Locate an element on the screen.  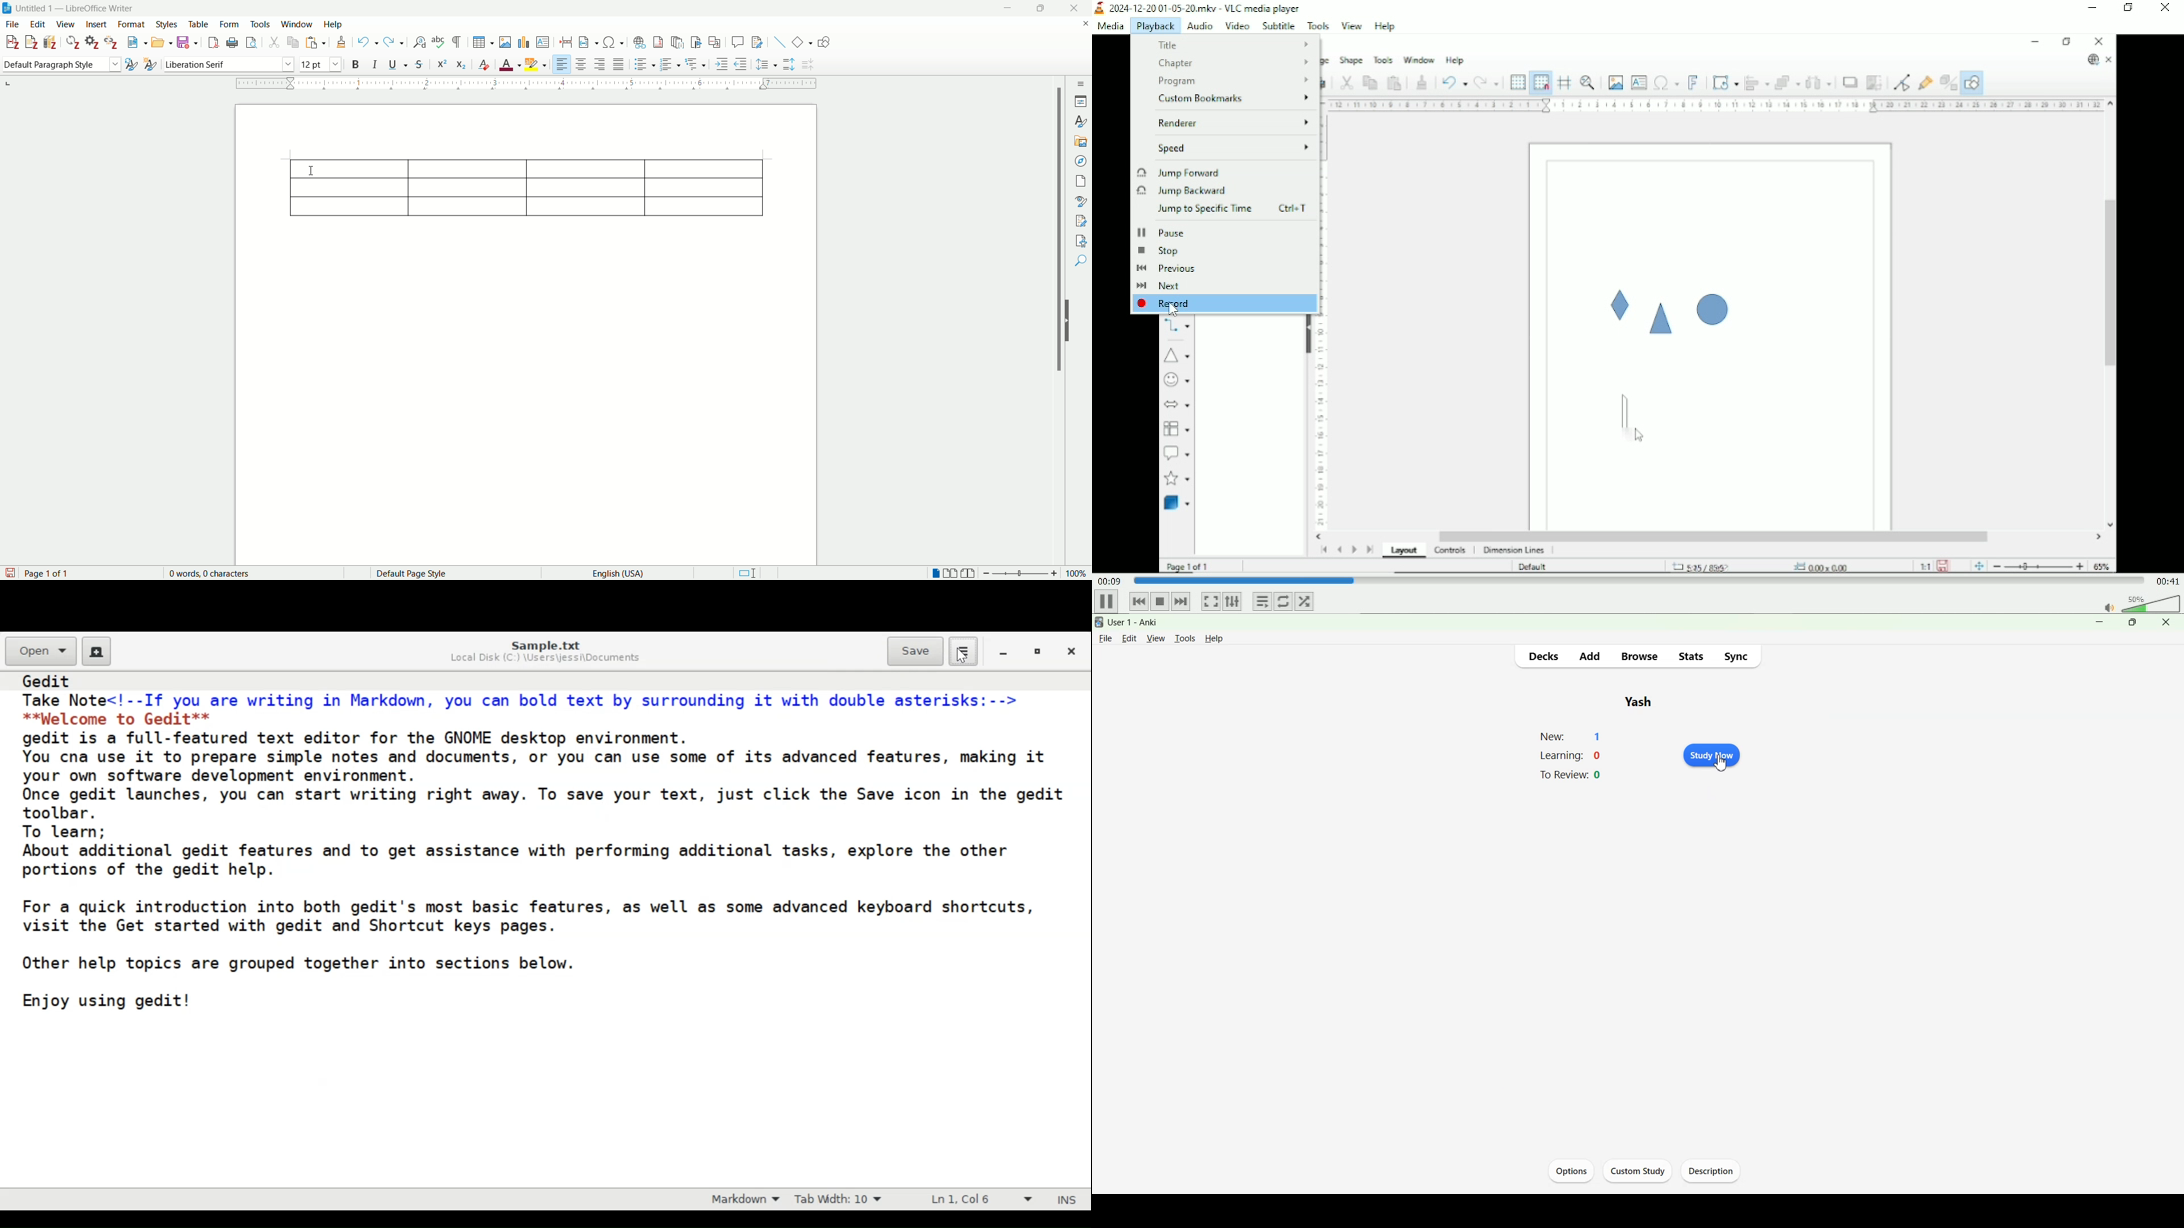
ordered list is located at coordinates (669, 65).